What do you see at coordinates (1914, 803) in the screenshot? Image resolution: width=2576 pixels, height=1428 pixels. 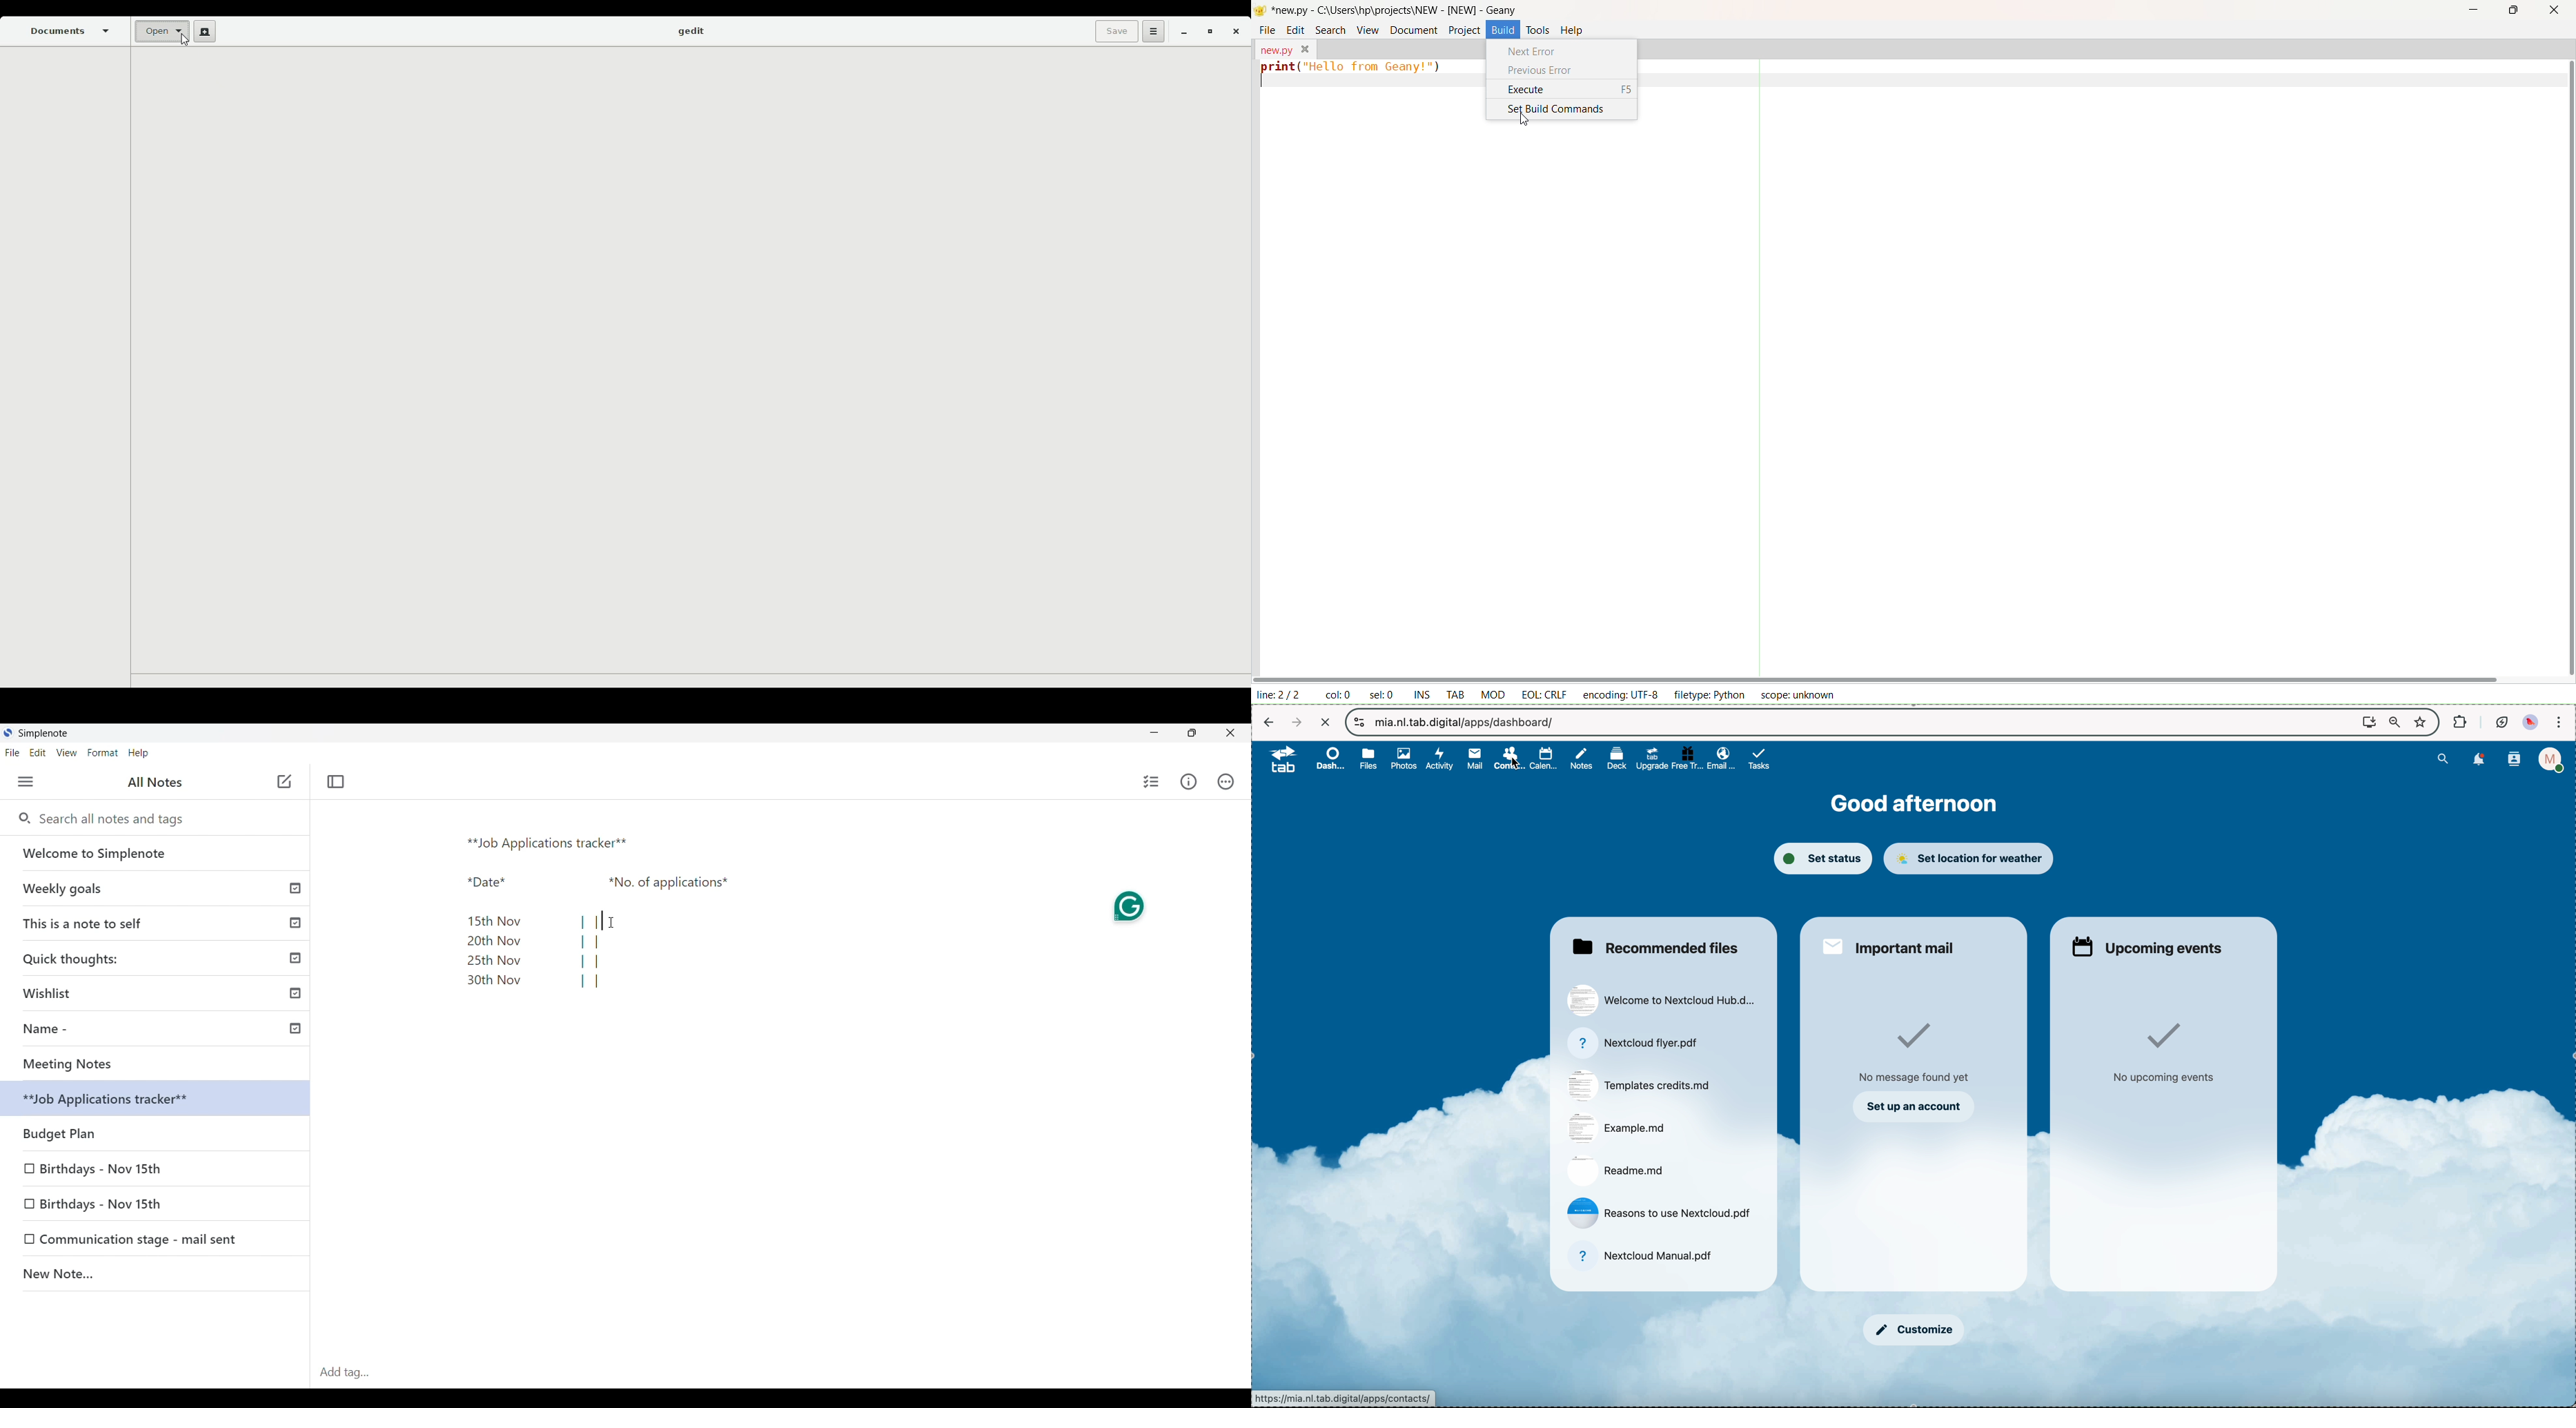 I see `good afternoon` at bounding box center [1914, 803].